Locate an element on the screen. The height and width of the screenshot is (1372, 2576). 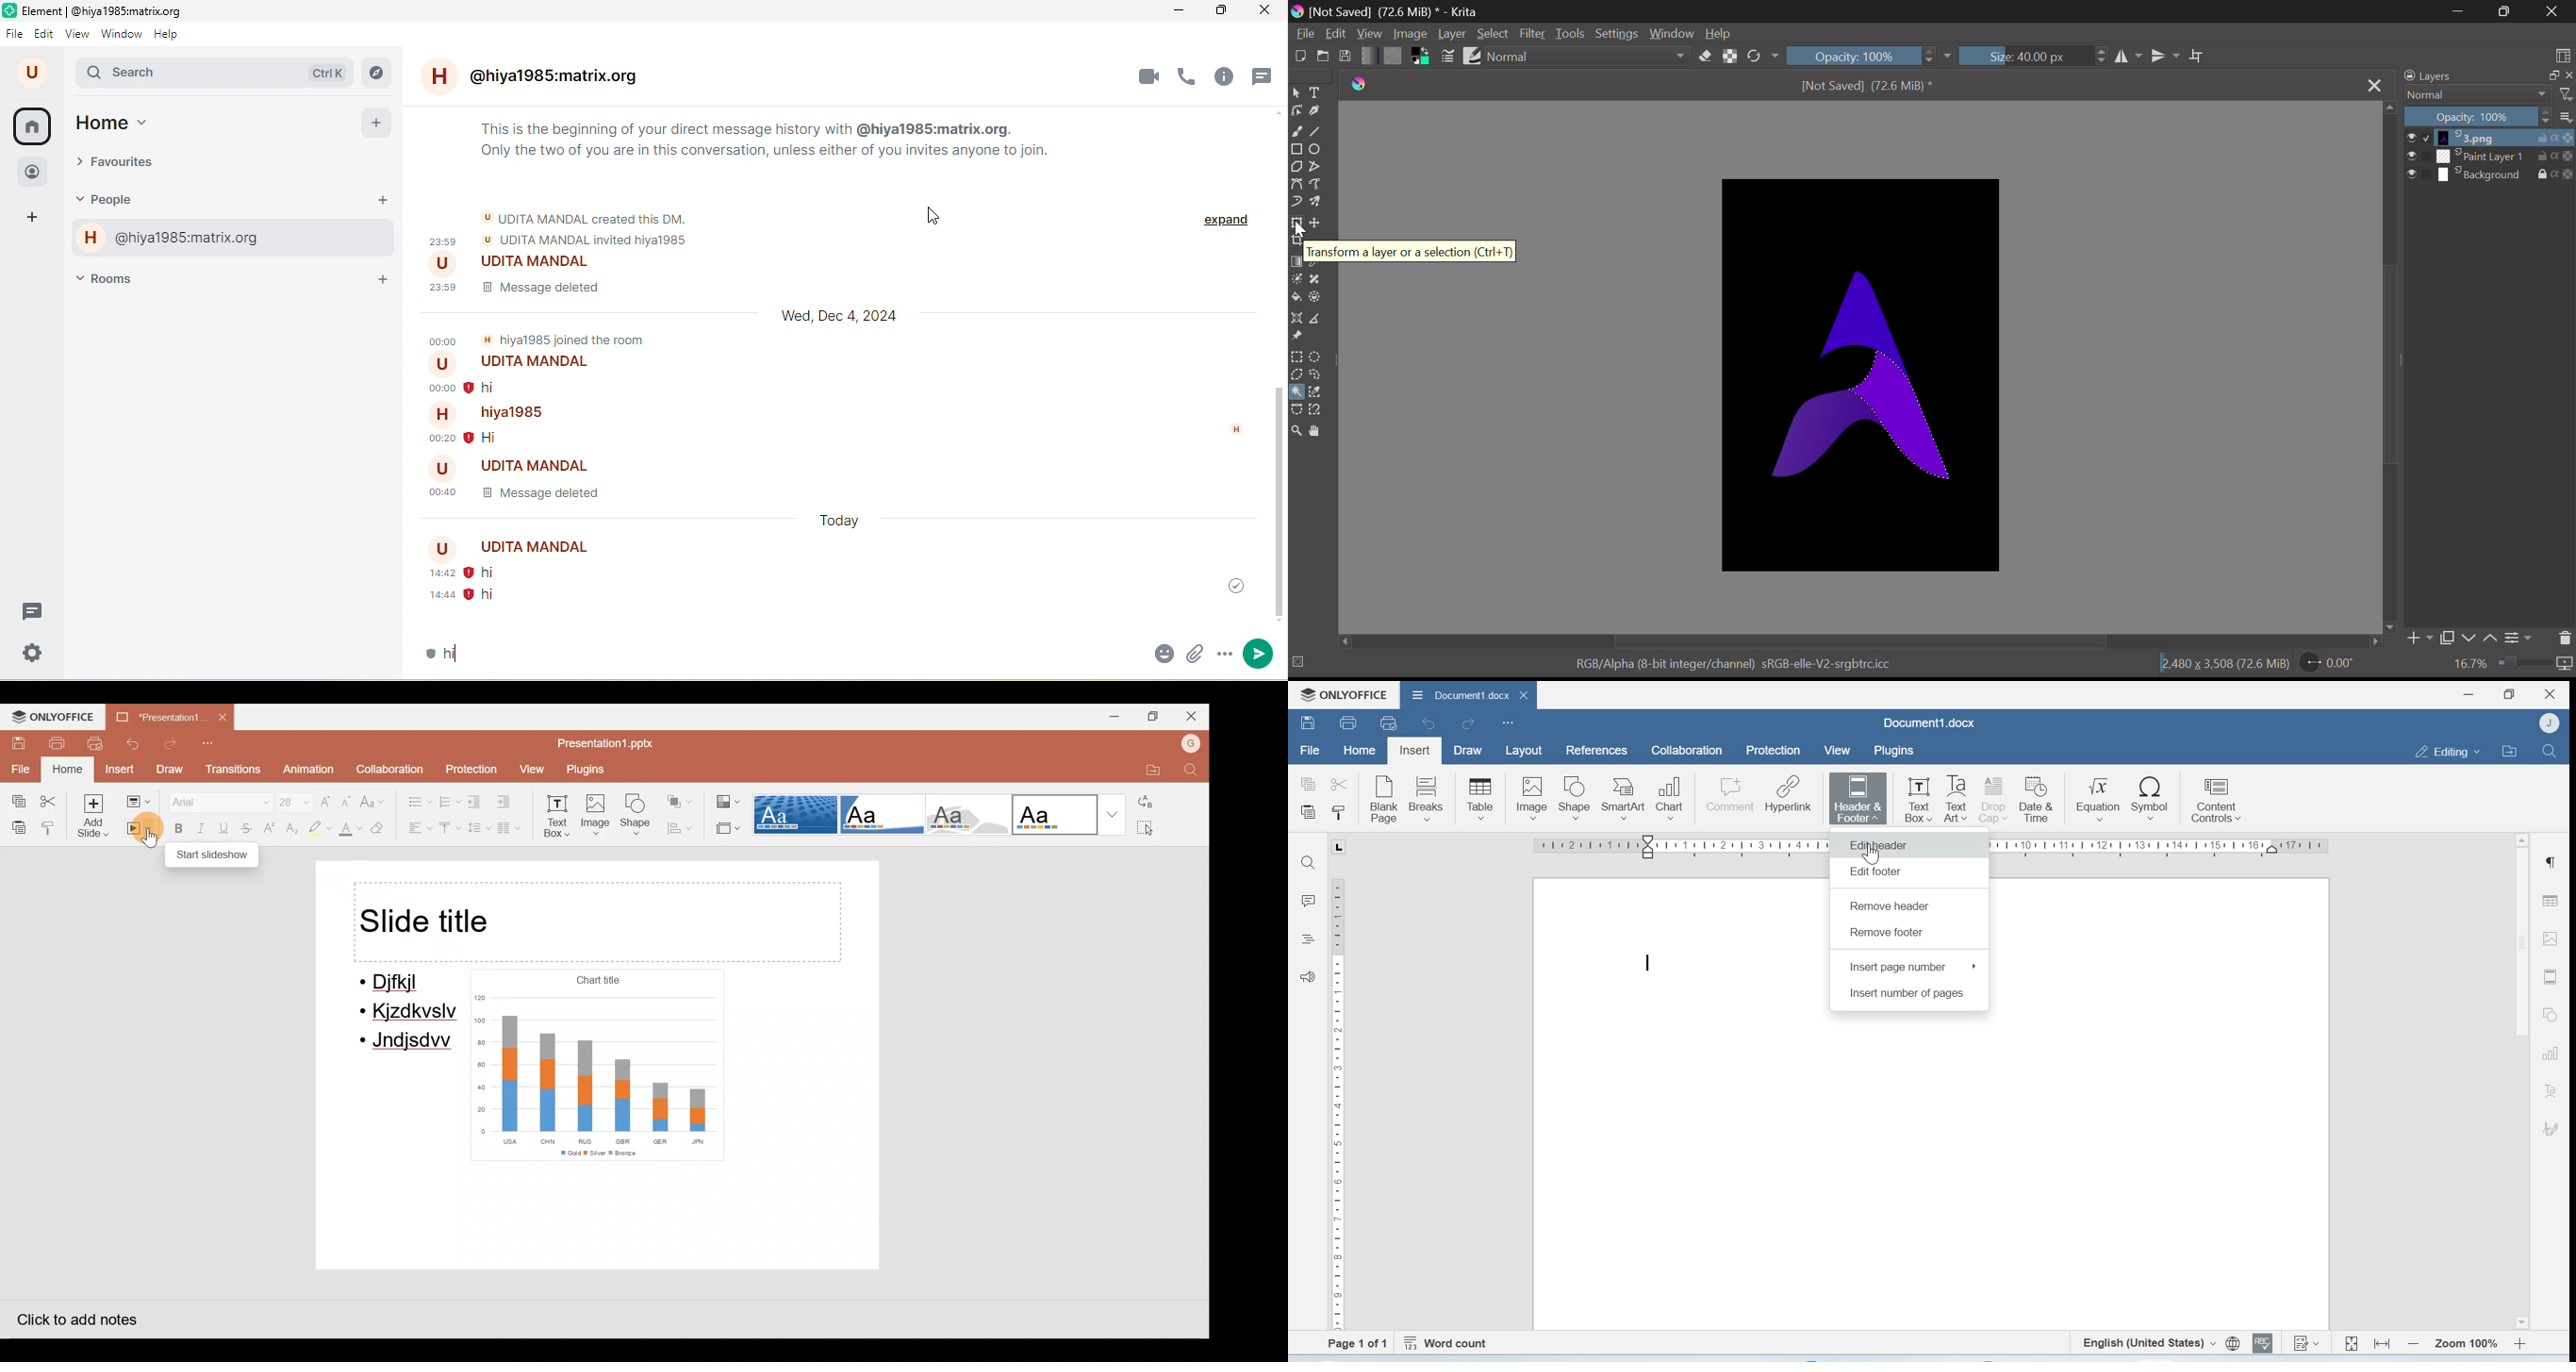
favourites is located at coordinates (132, 164).